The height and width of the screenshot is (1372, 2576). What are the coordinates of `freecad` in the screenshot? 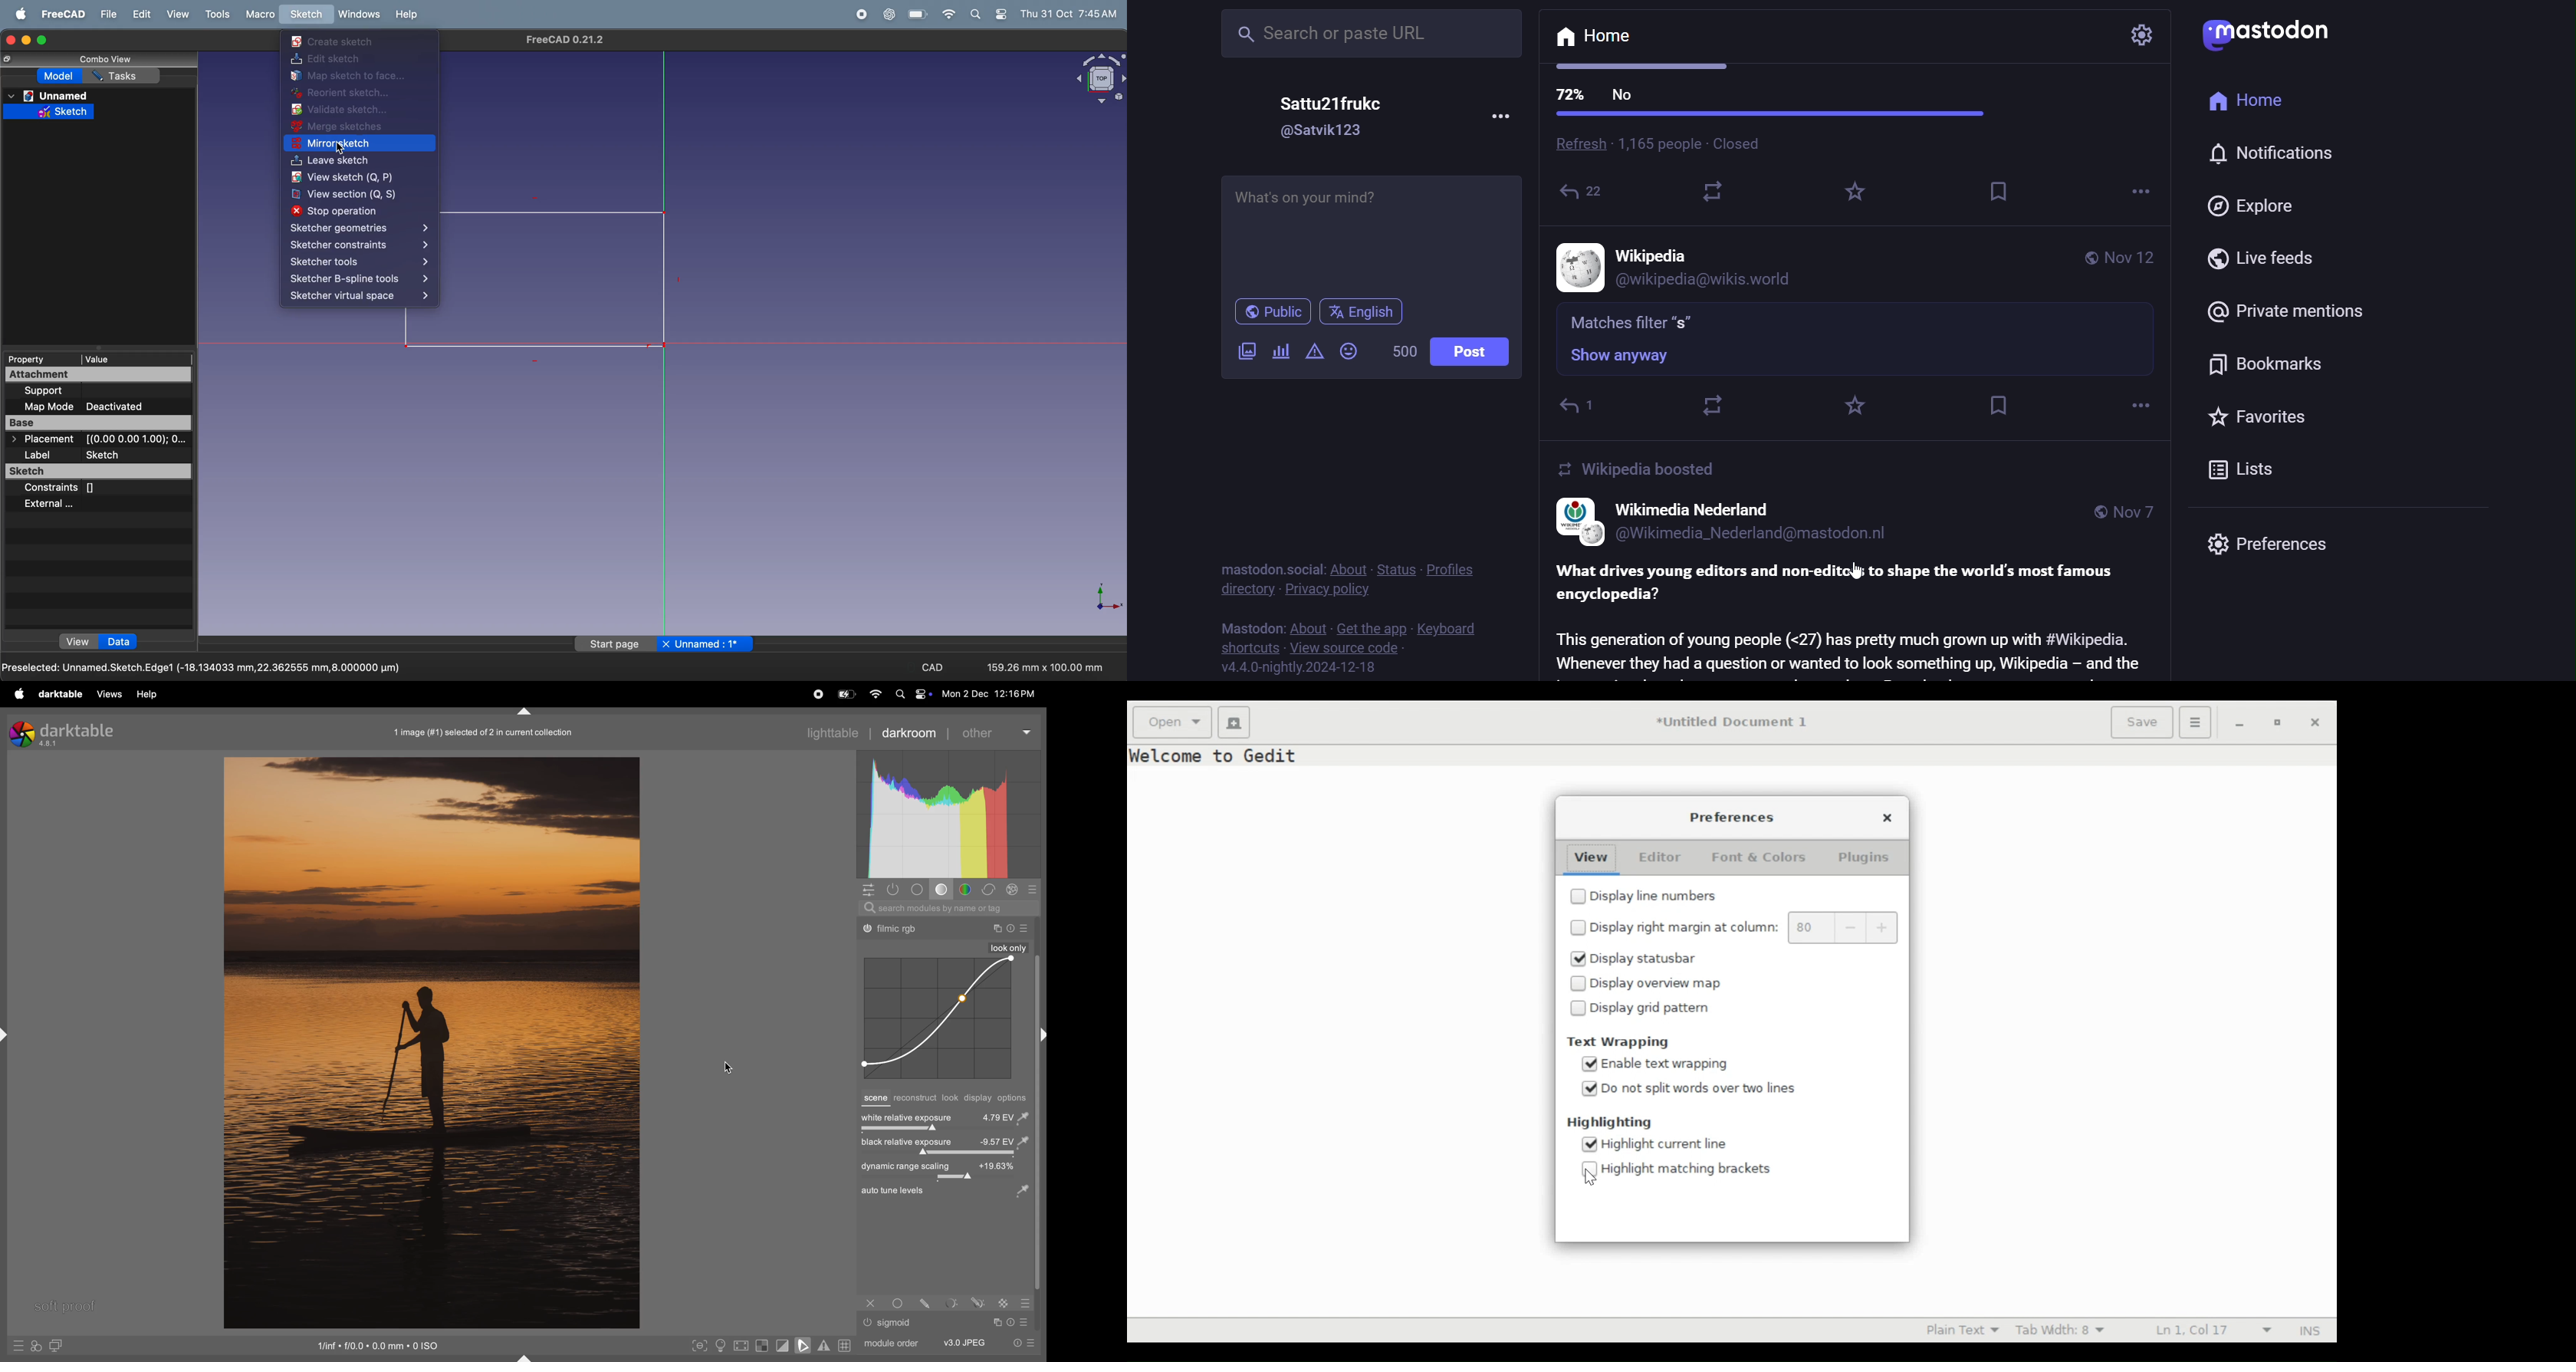 It's located at (65, 13).